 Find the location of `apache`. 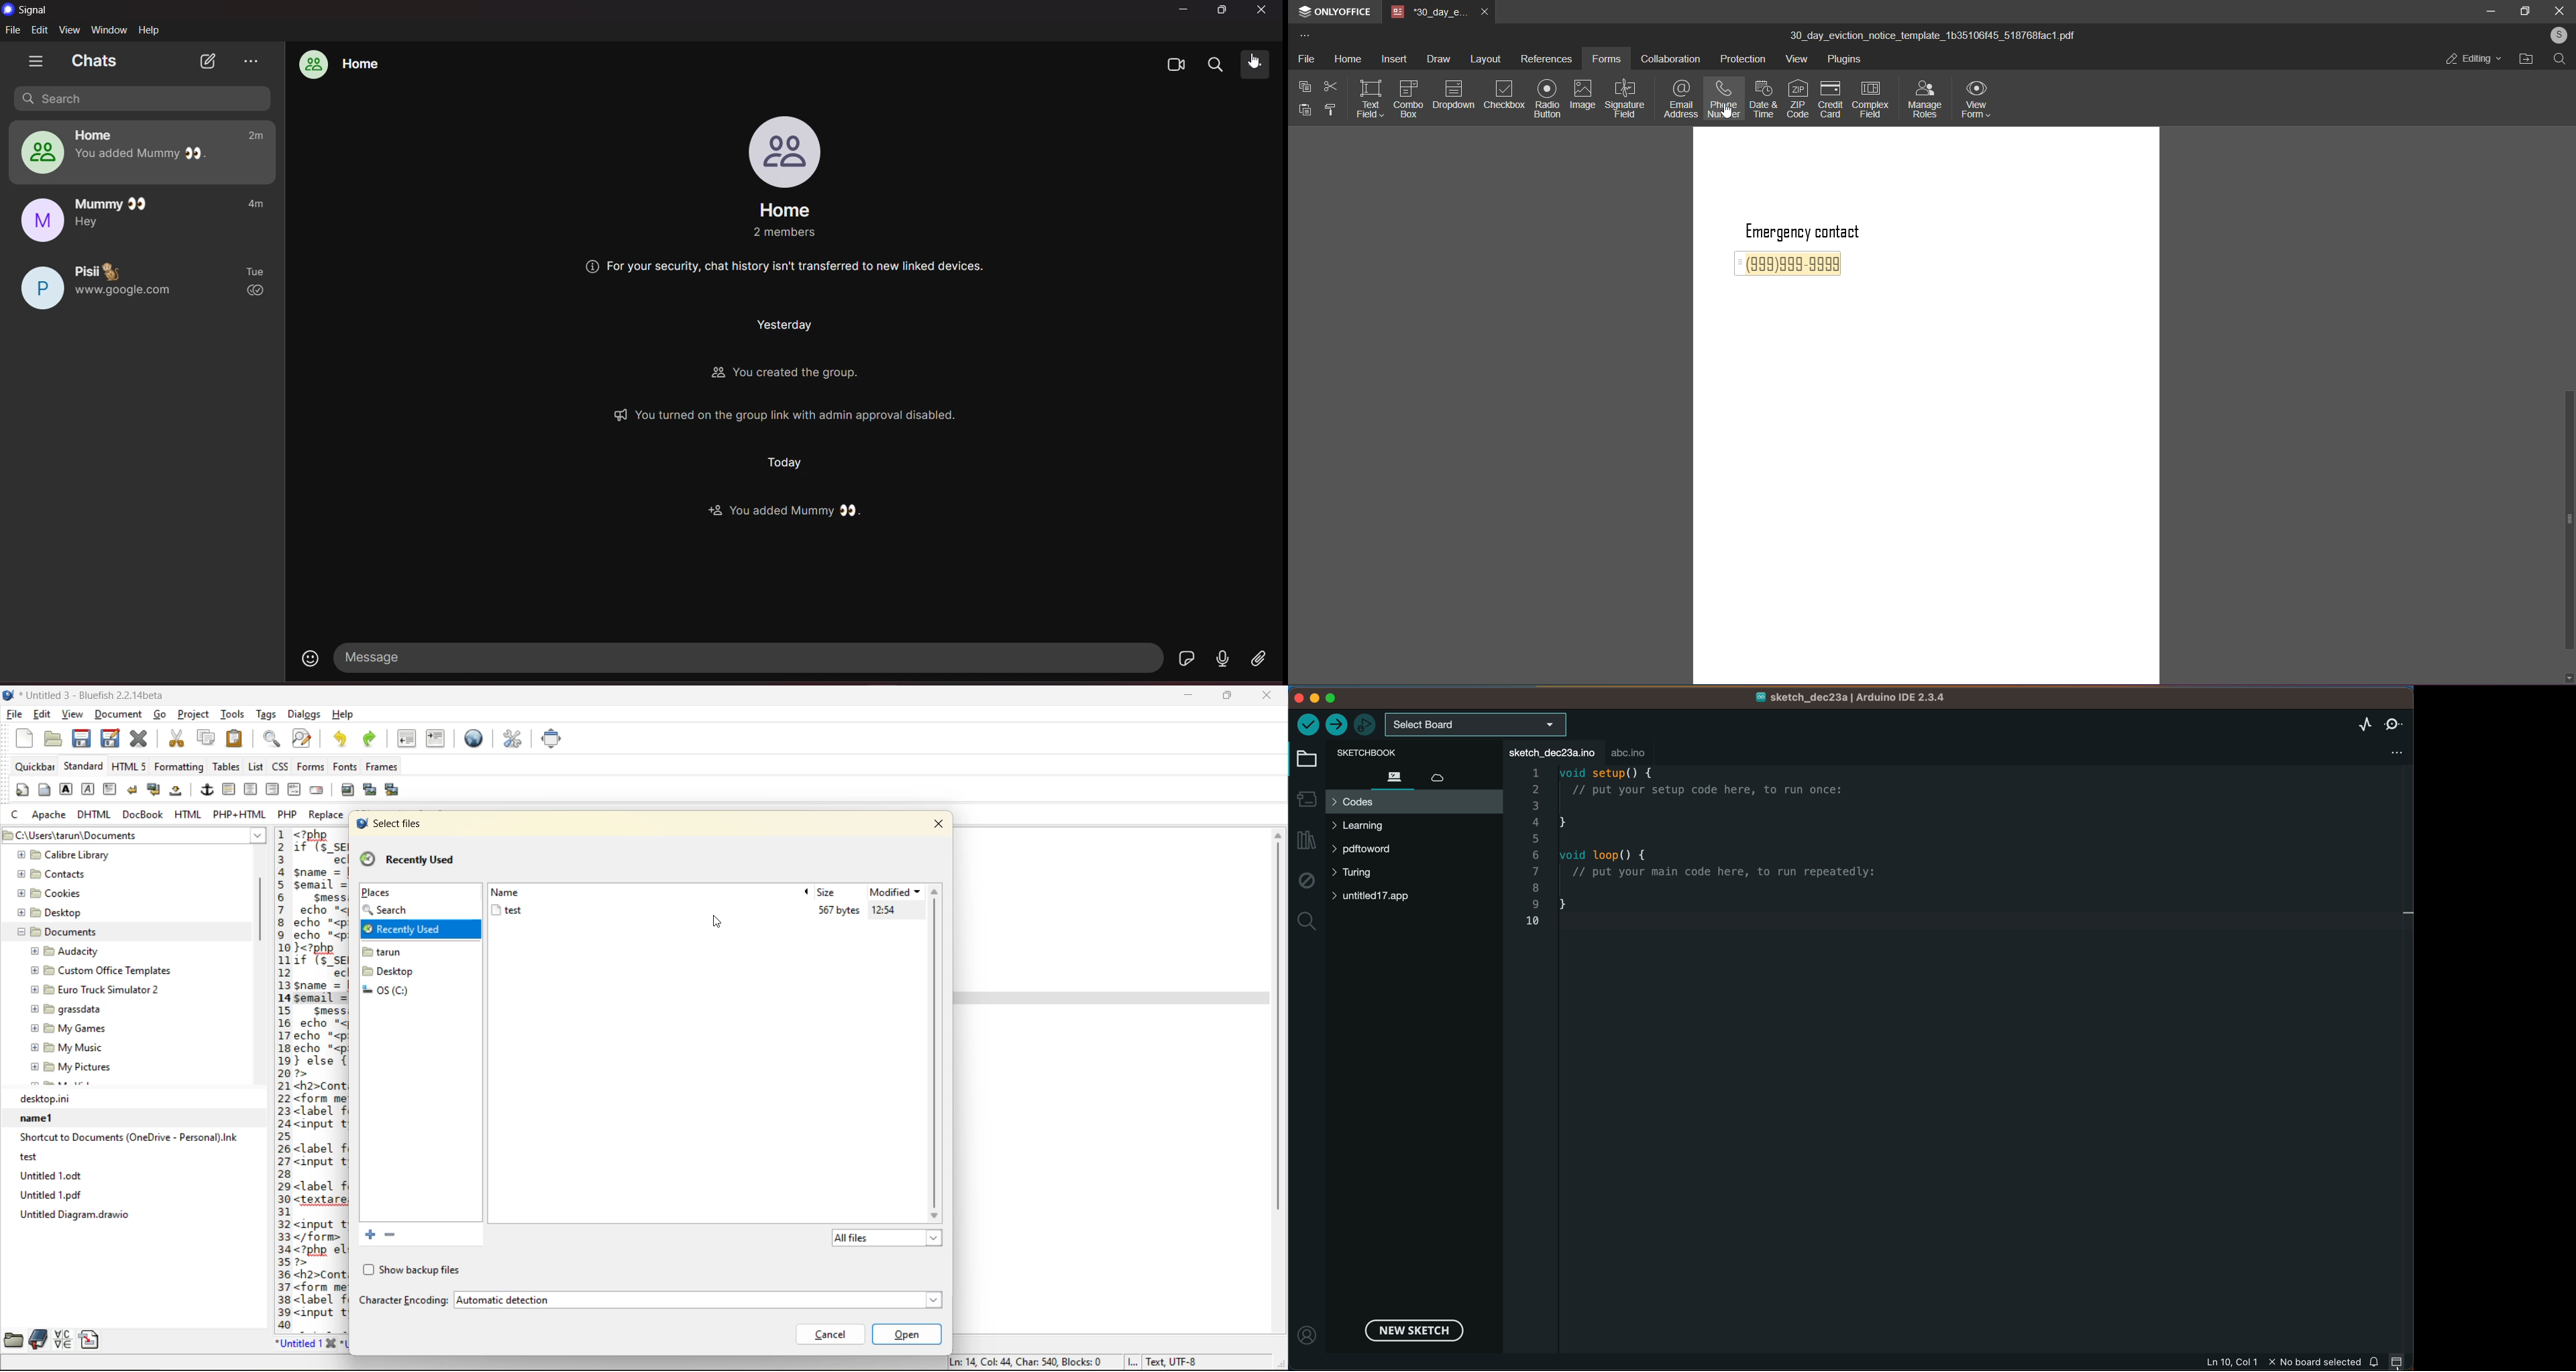

apache is located at coordinates (50, 816).